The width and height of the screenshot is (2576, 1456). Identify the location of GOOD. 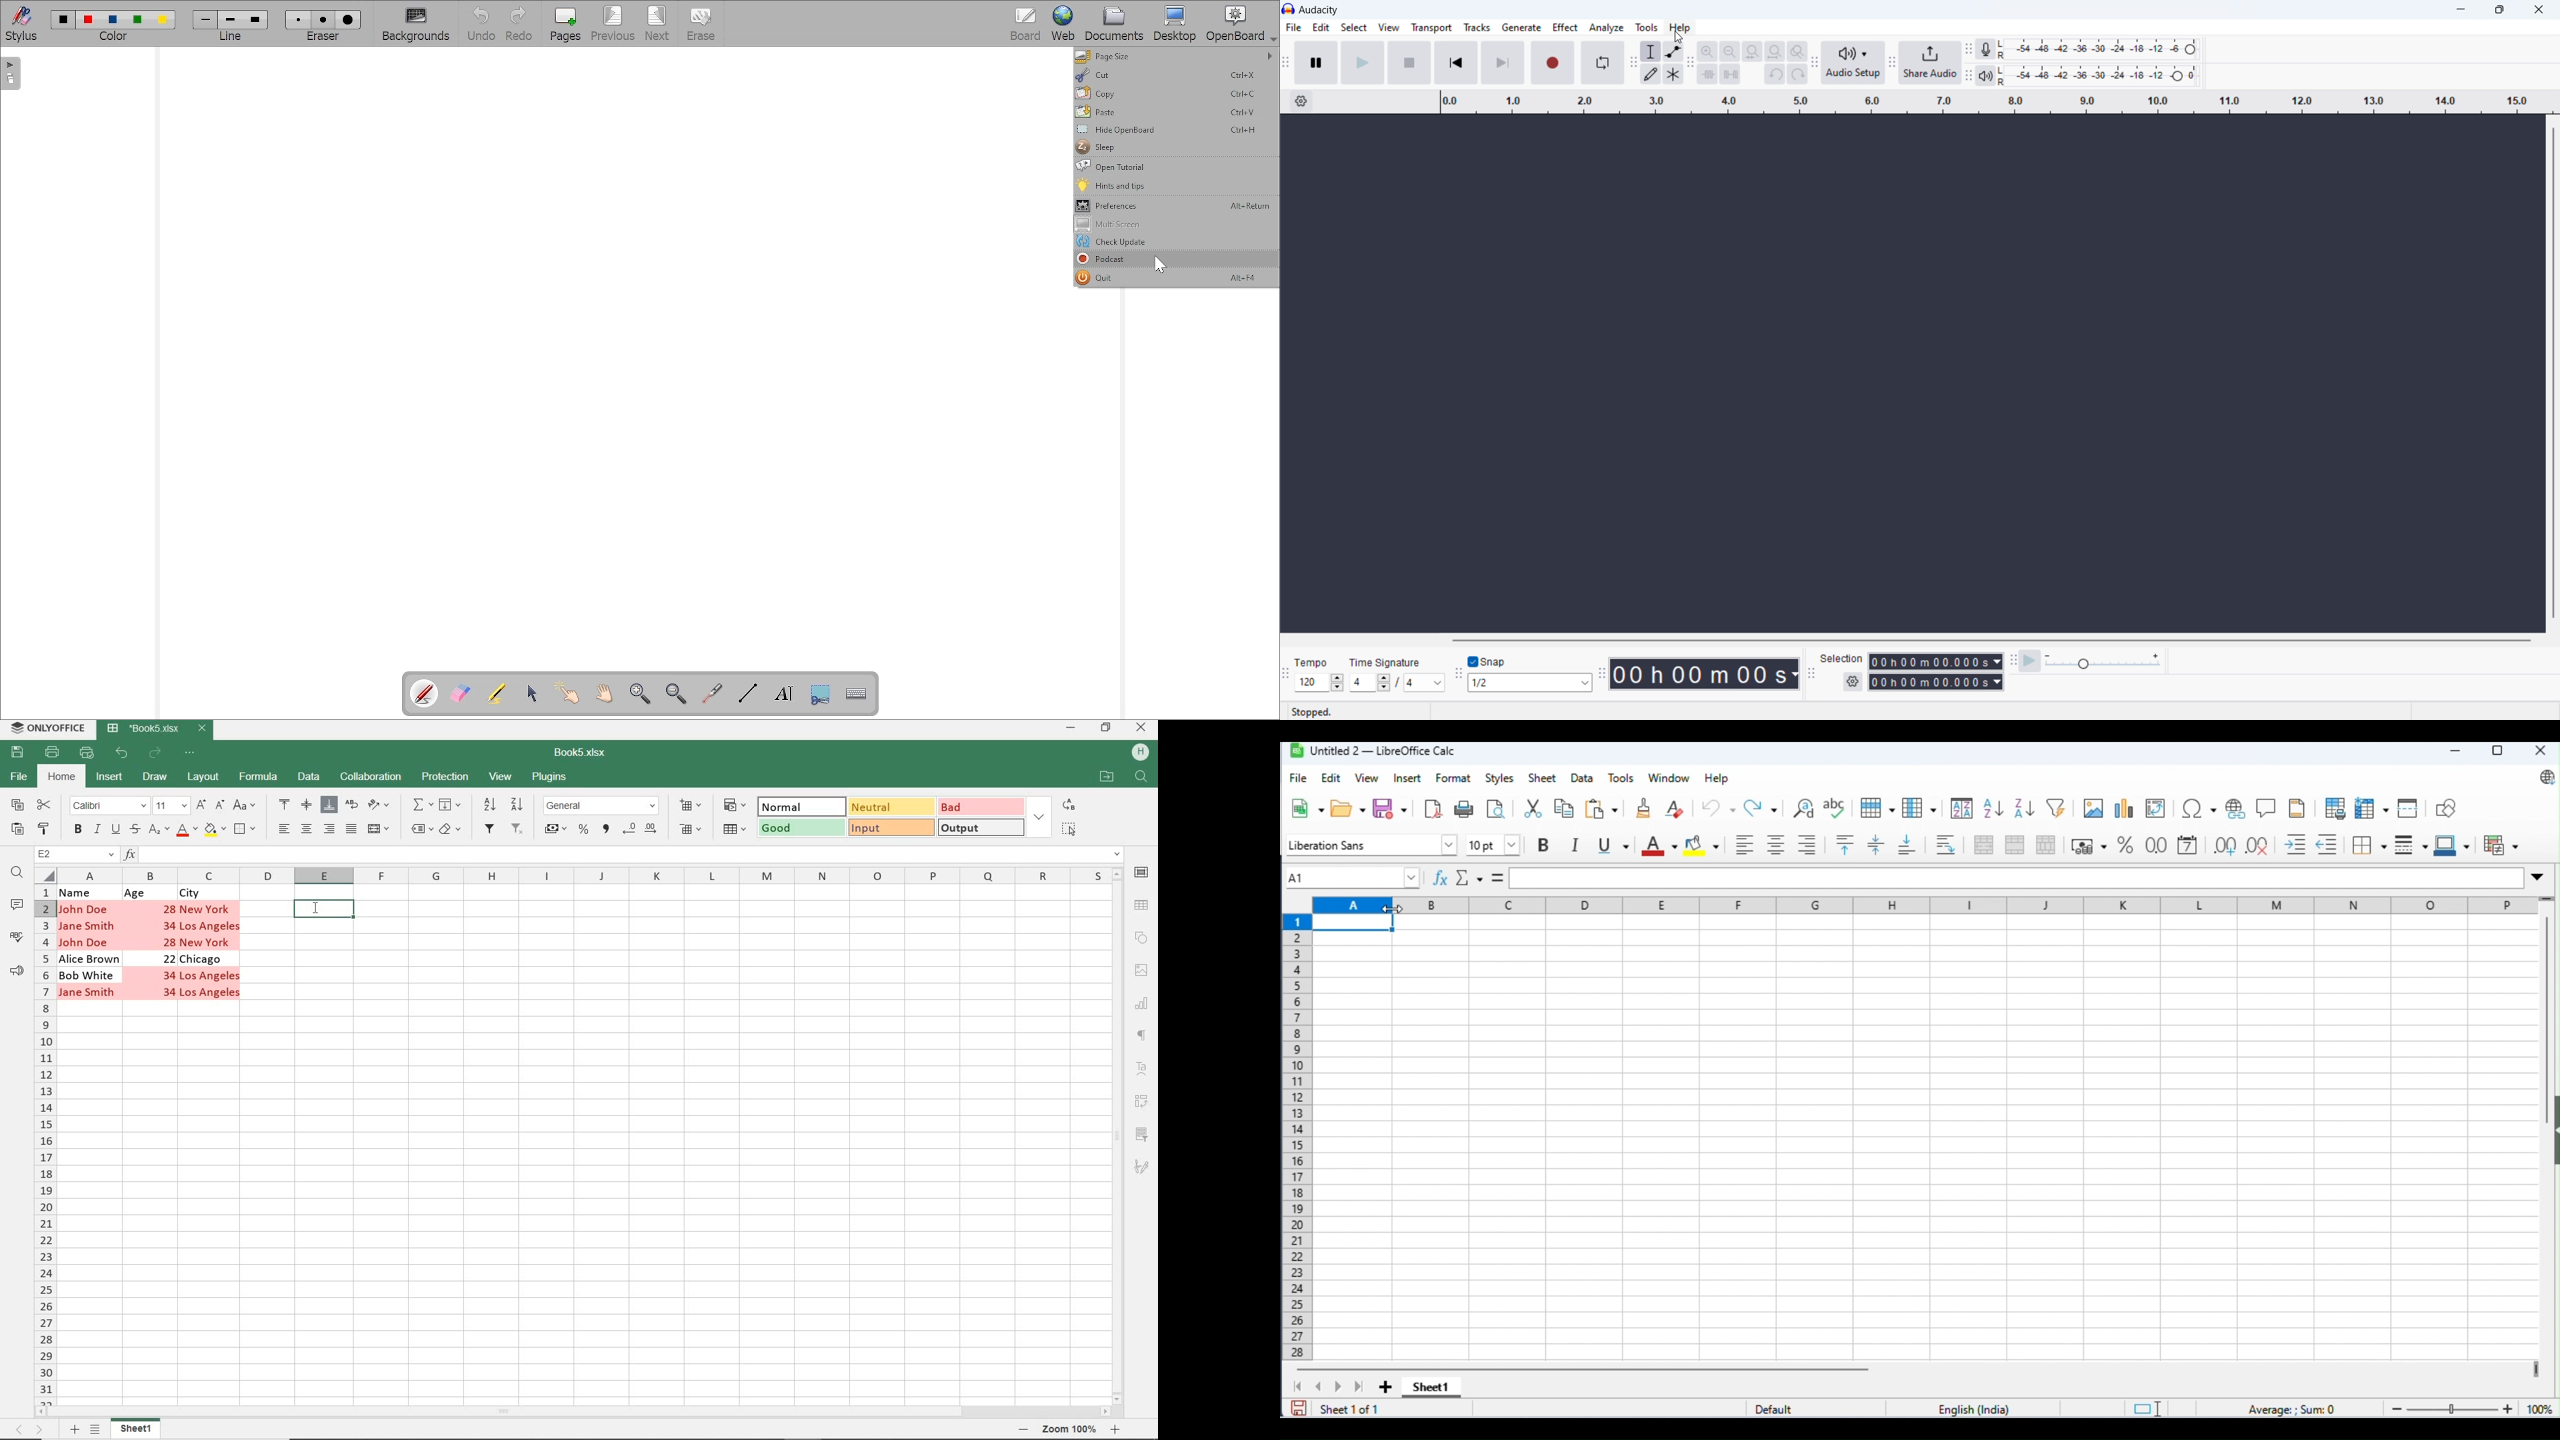
(802, 828).